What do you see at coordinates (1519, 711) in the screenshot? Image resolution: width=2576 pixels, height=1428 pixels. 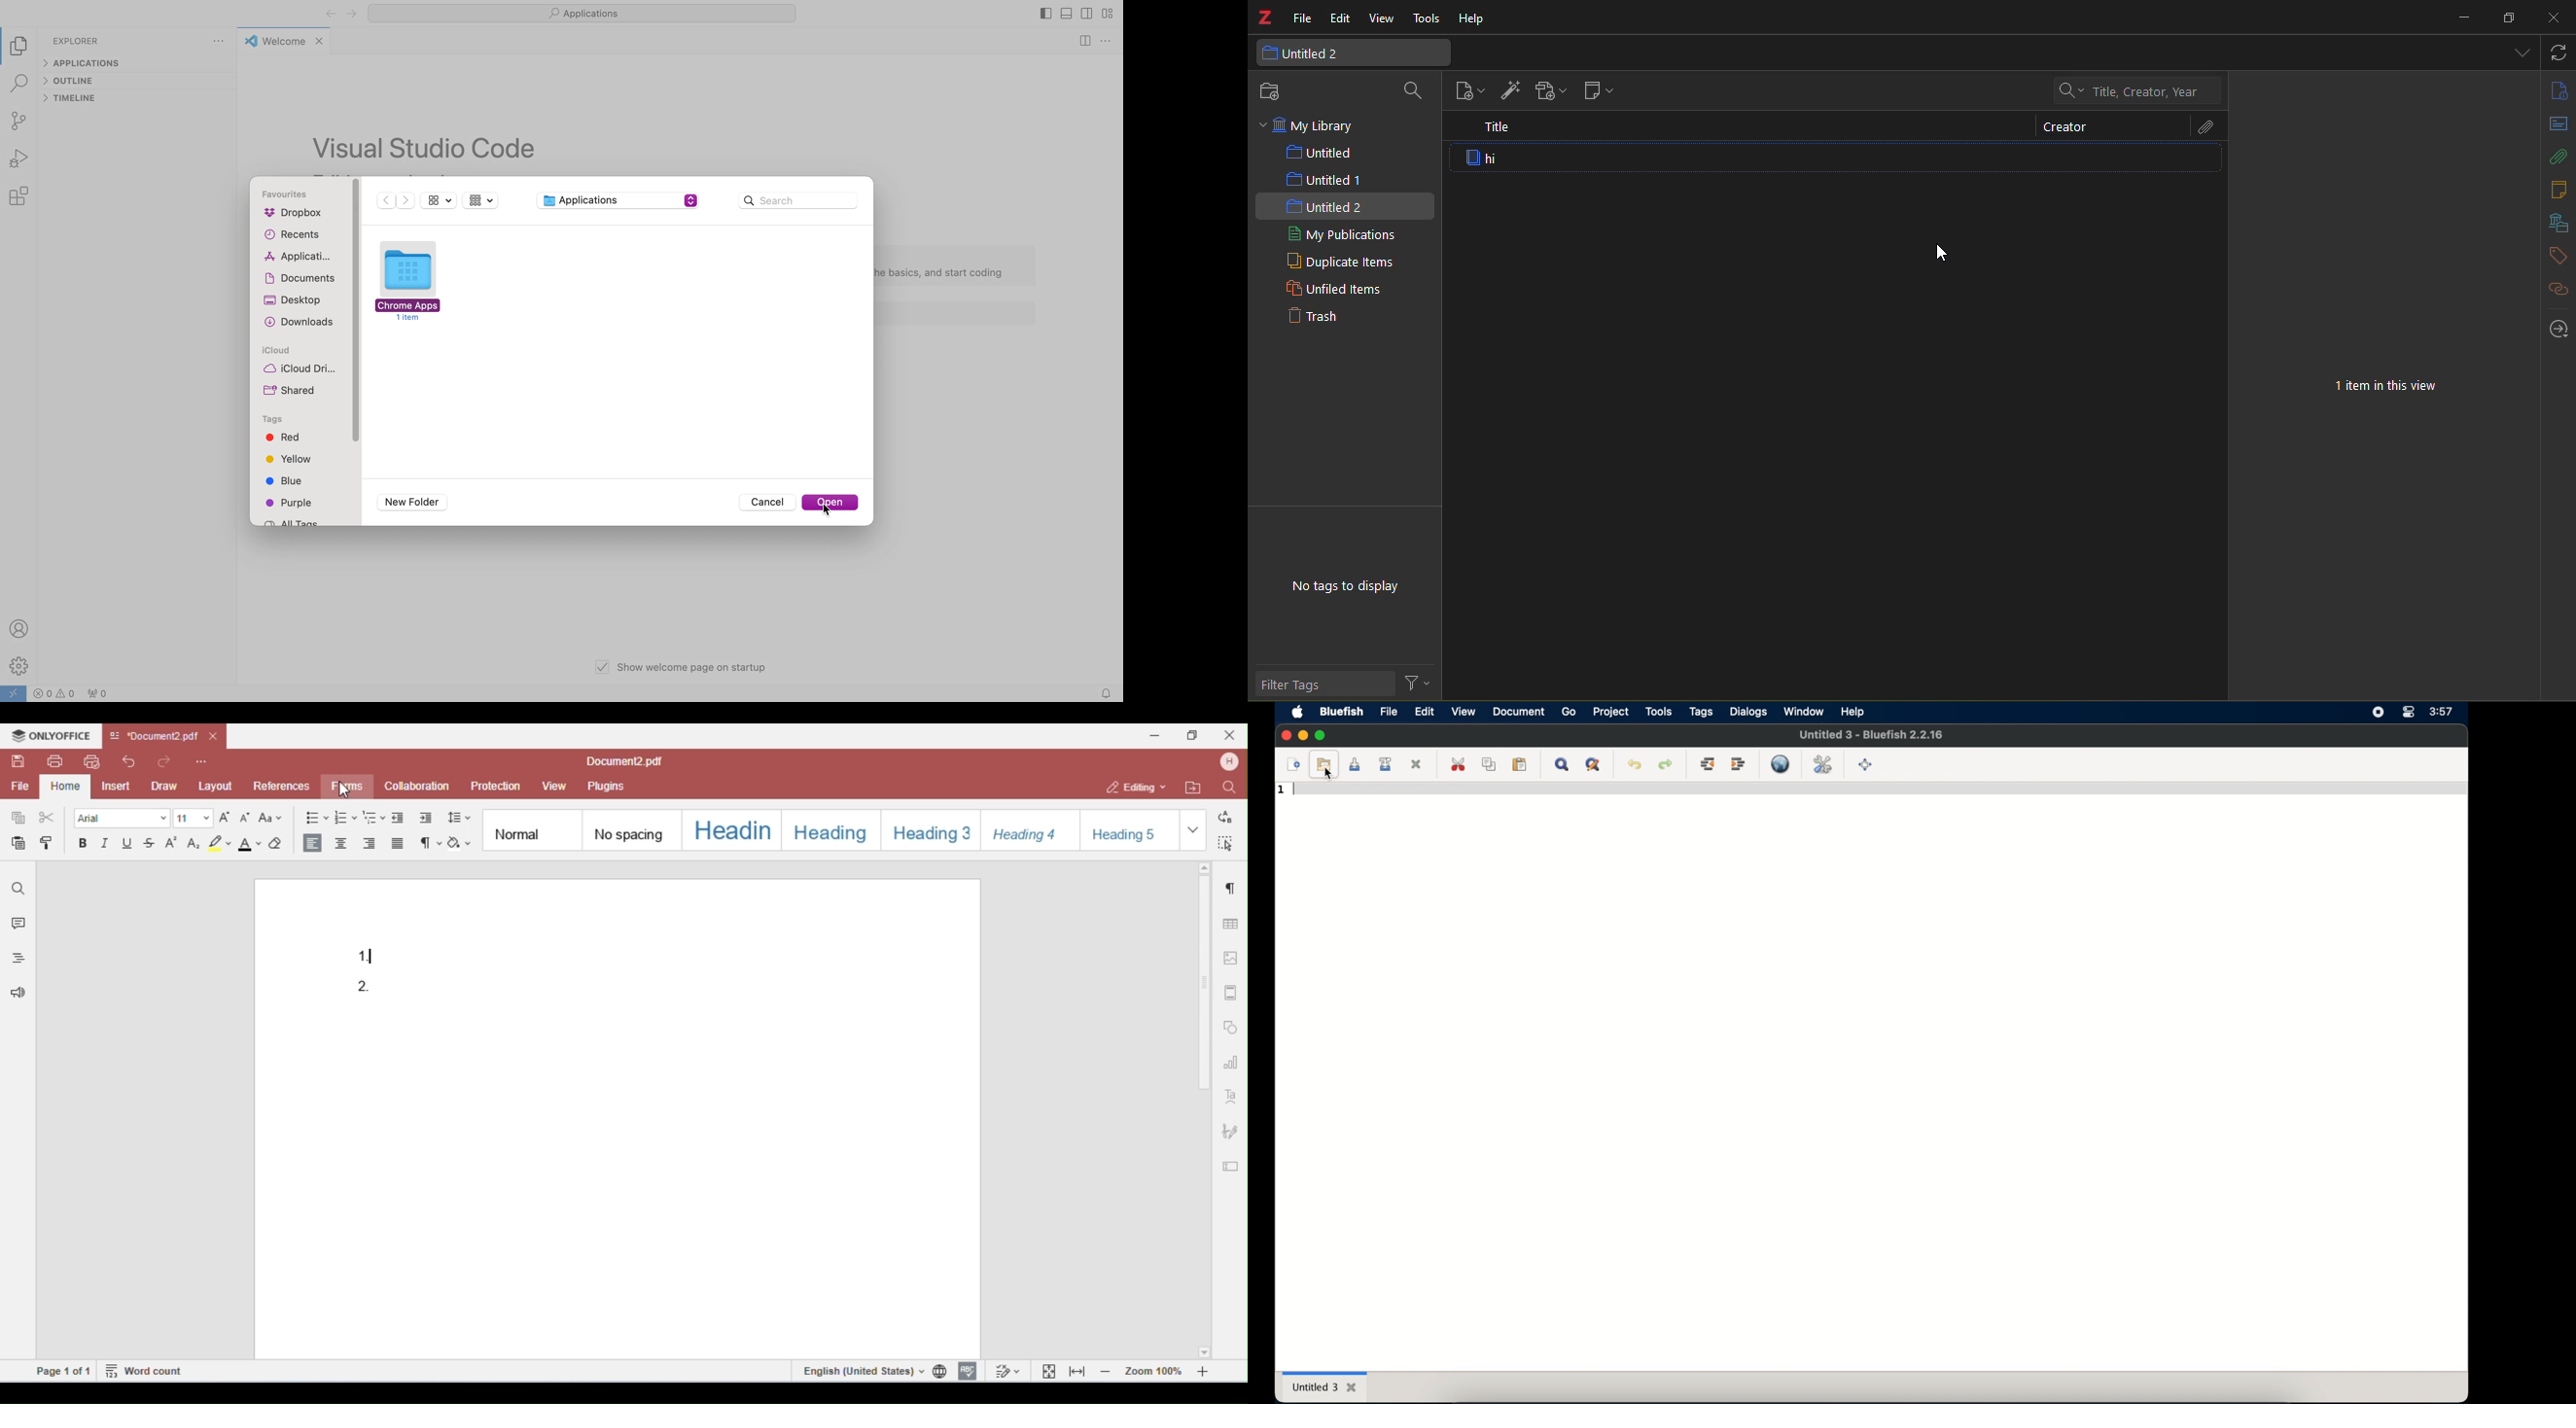 I see `document` at bounding box center [1519, 711].